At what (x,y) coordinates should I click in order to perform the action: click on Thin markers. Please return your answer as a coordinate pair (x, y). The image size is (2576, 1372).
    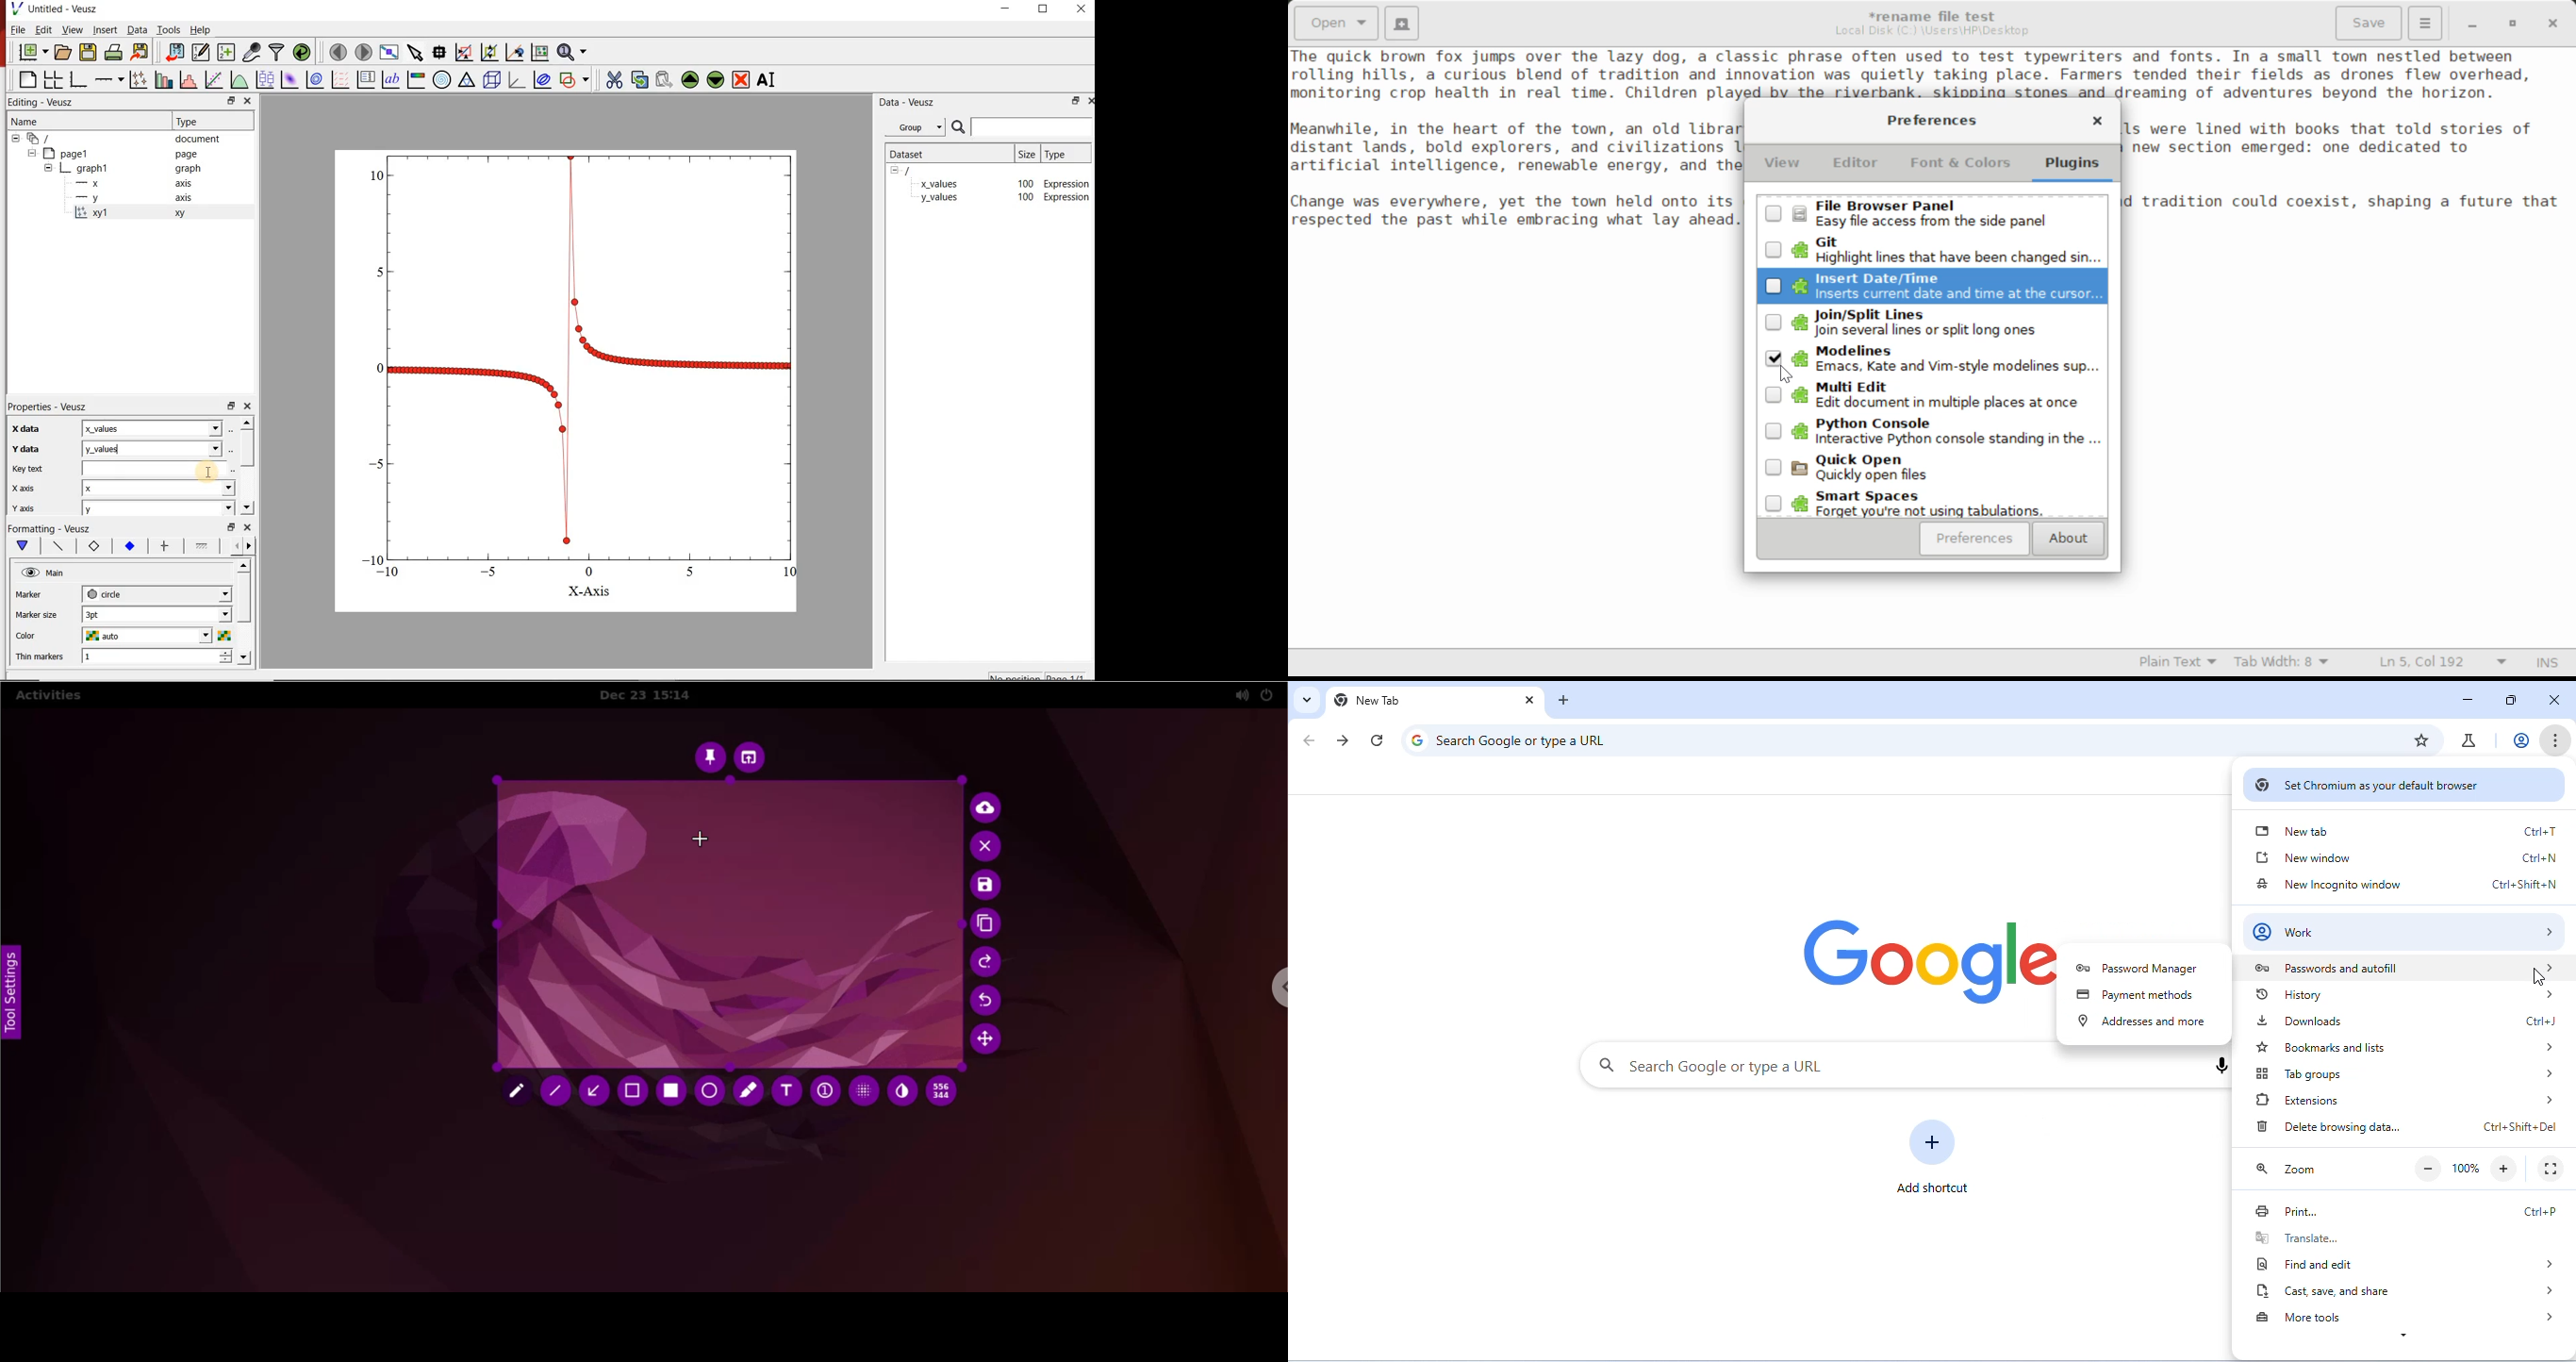
    Looking at the image, I should click on (40, 657).